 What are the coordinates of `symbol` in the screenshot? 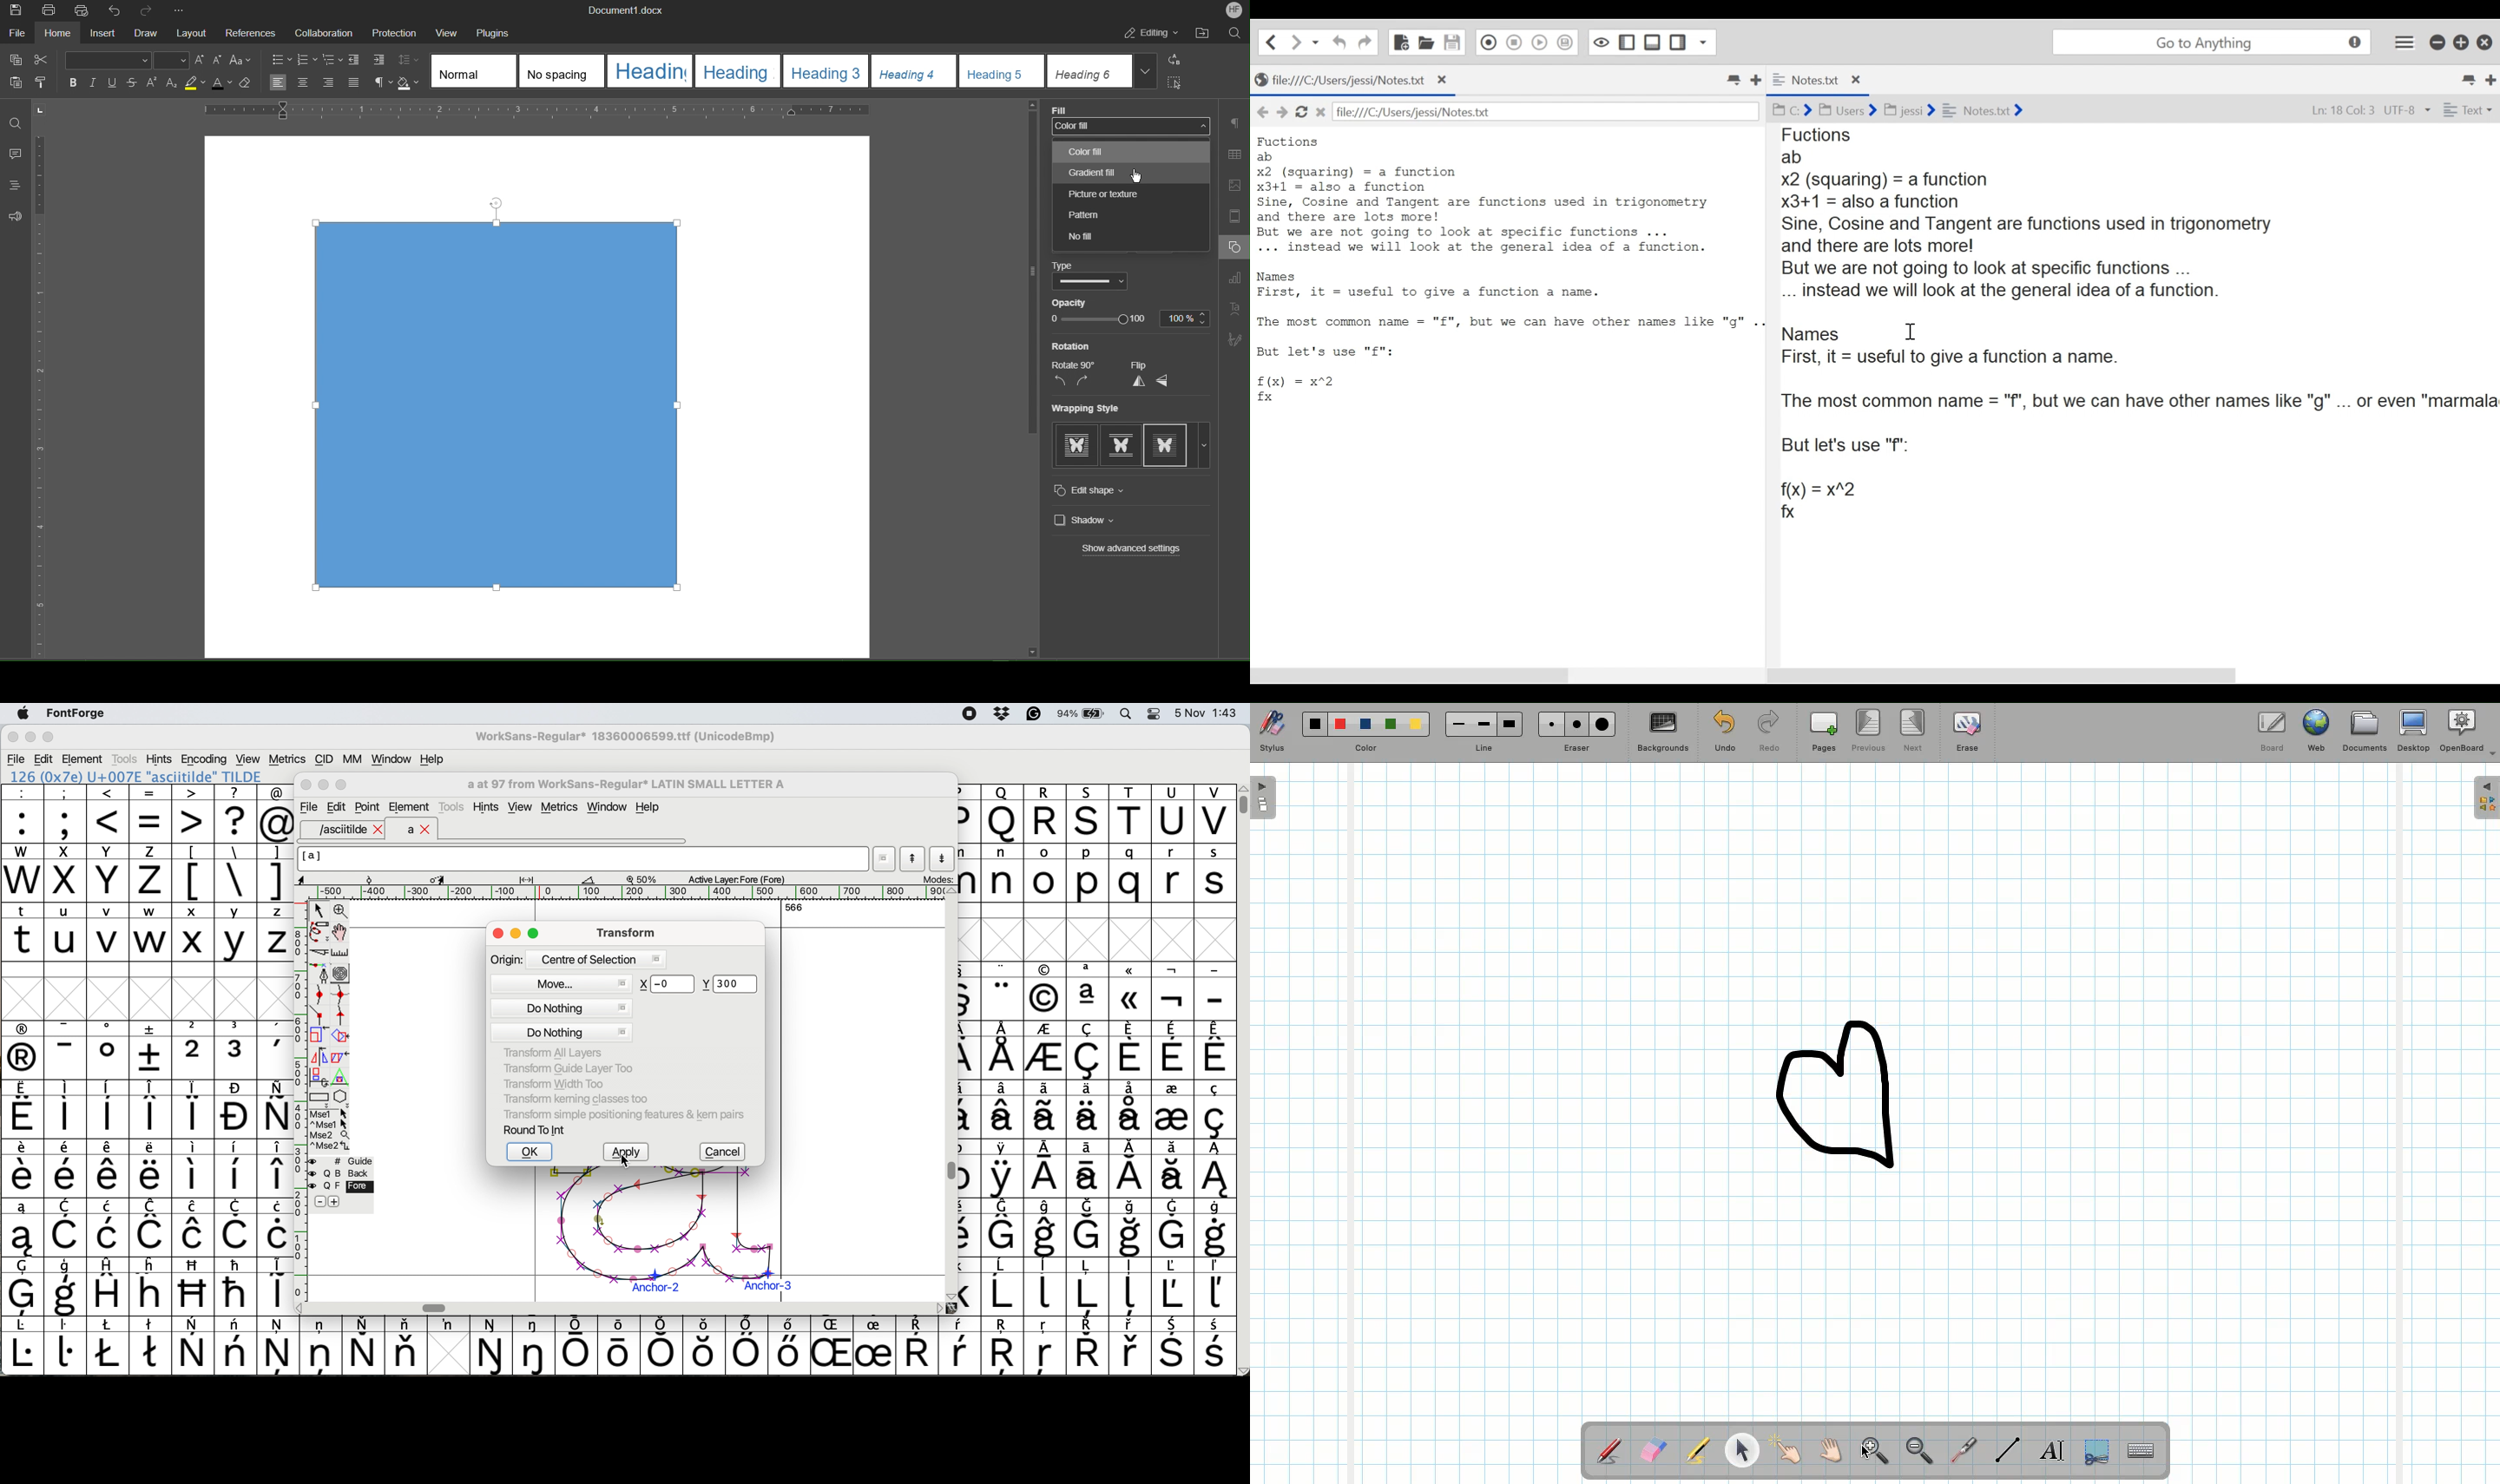 It's located at (1130, 1050).